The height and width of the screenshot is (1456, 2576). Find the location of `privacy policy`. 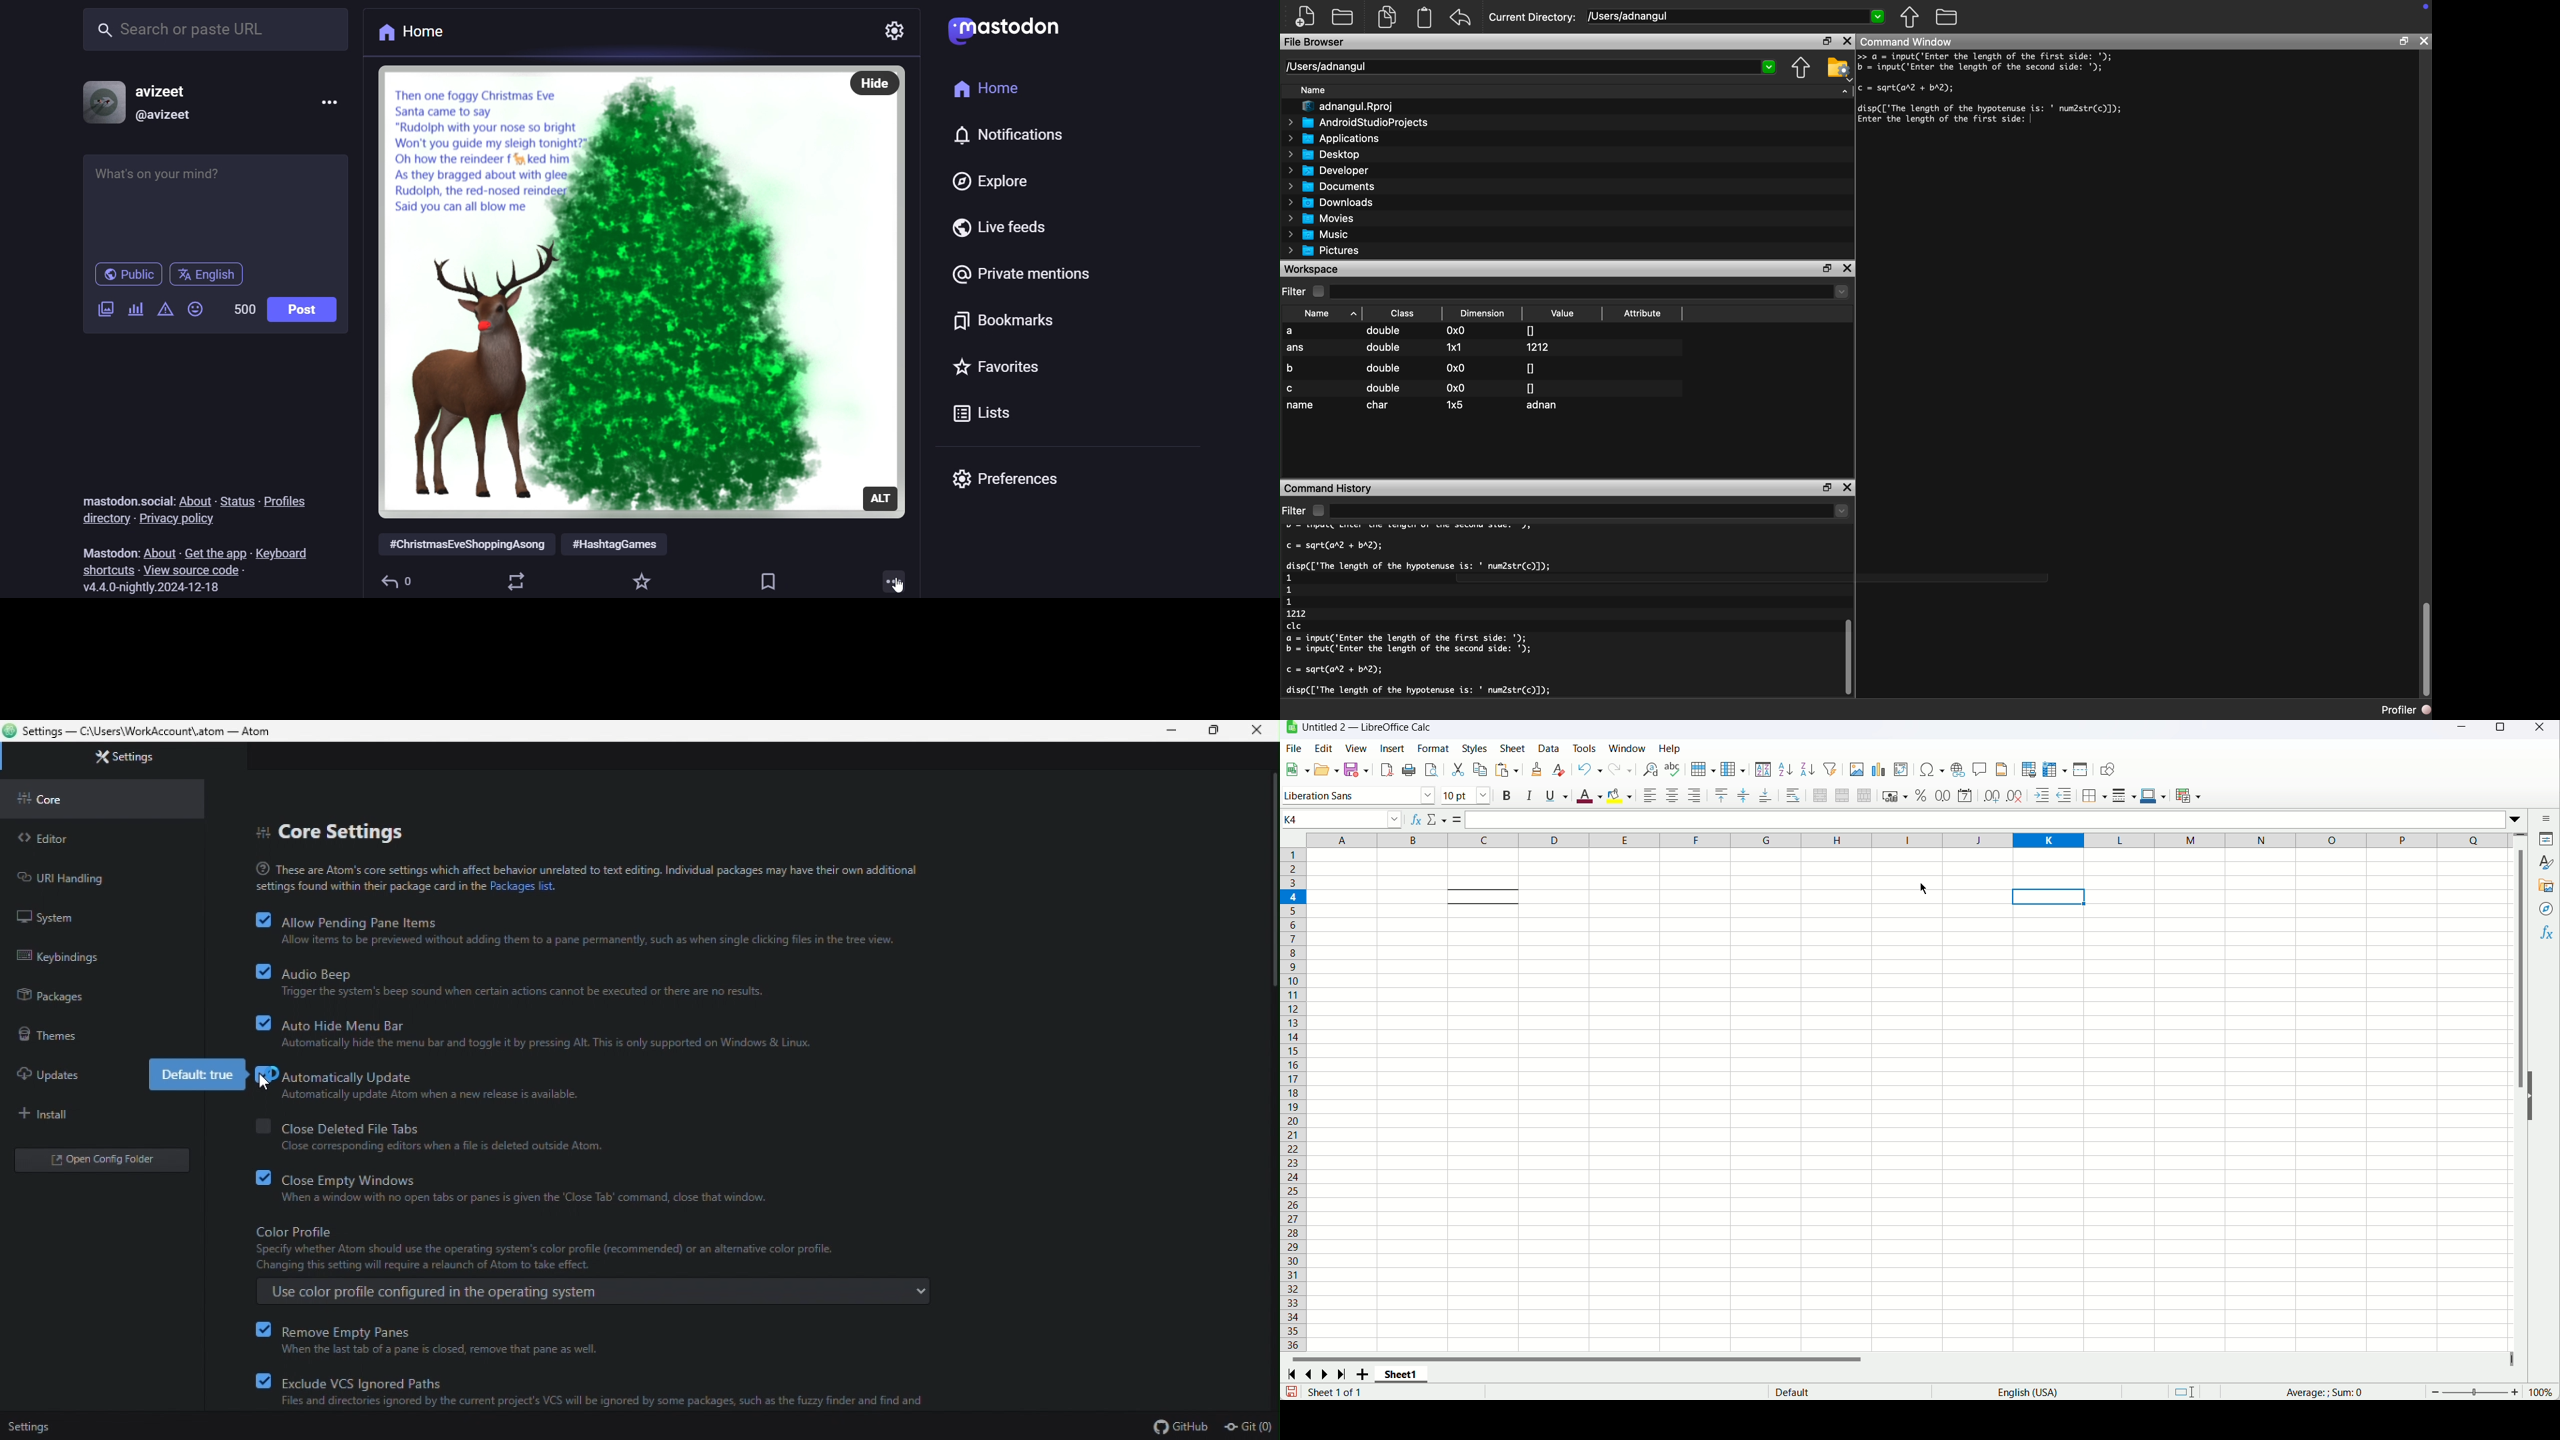

privacy policy is located at coordinates (178, 520).